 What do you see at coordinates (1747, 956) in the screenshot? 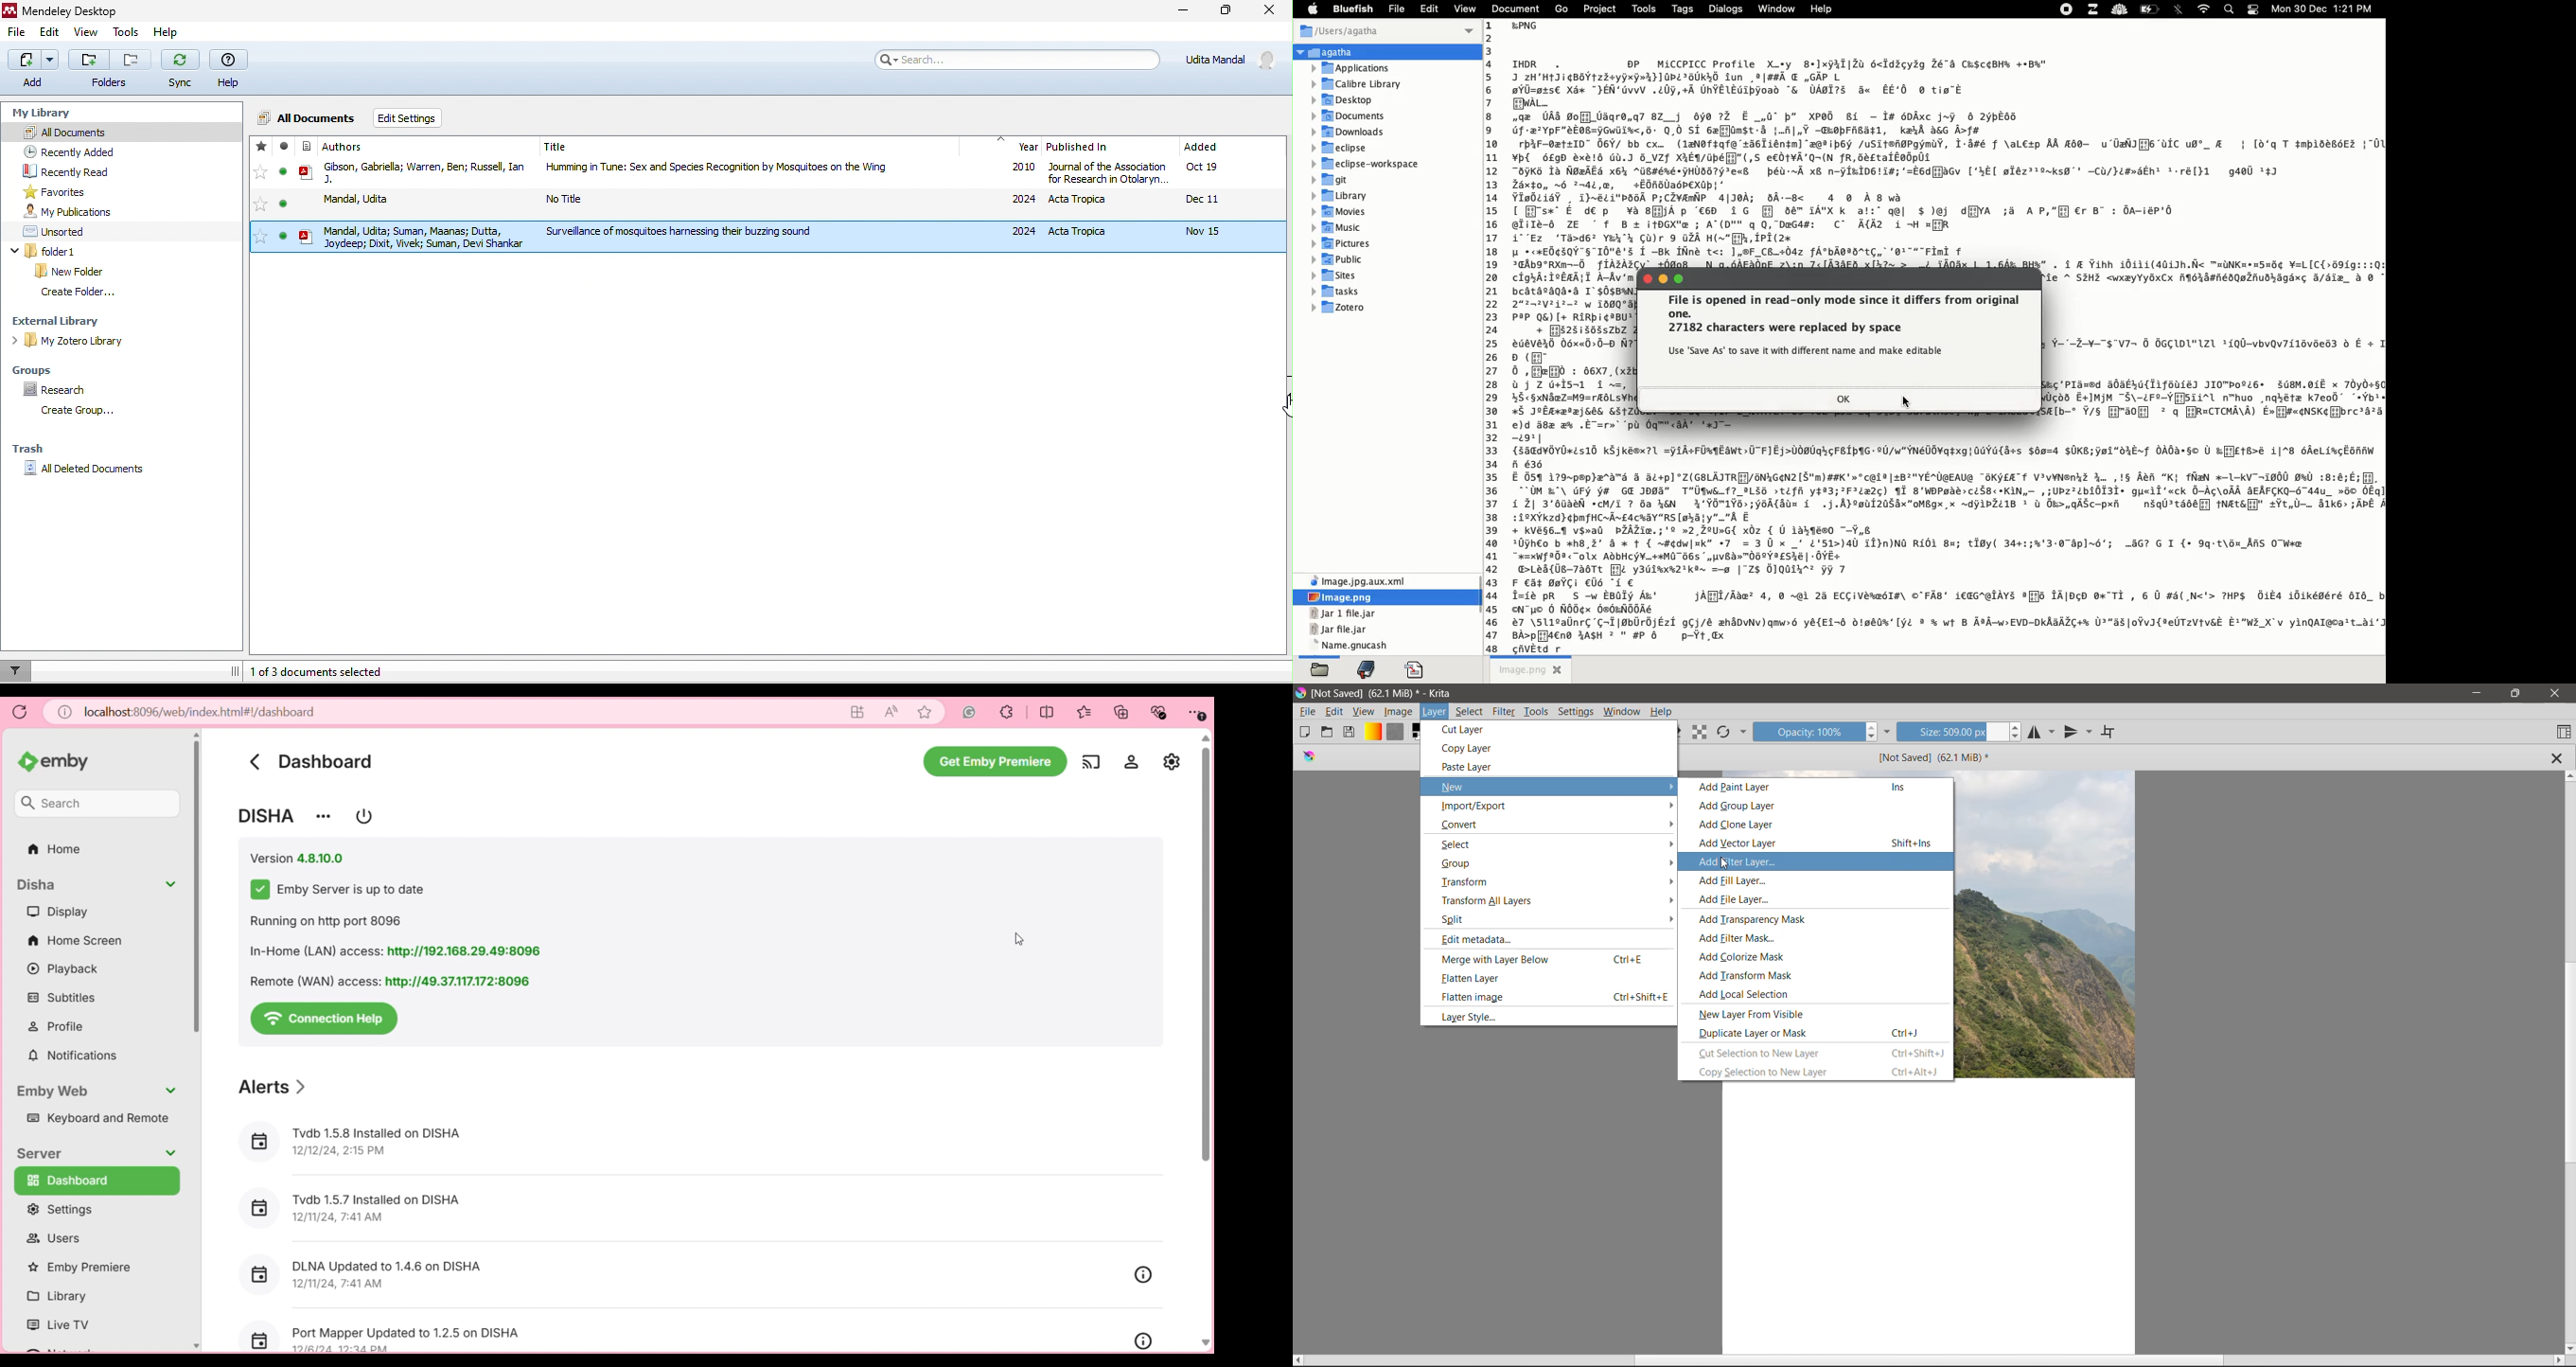
I see `Add Colonize Mask` at bounding box center [1747, 956].